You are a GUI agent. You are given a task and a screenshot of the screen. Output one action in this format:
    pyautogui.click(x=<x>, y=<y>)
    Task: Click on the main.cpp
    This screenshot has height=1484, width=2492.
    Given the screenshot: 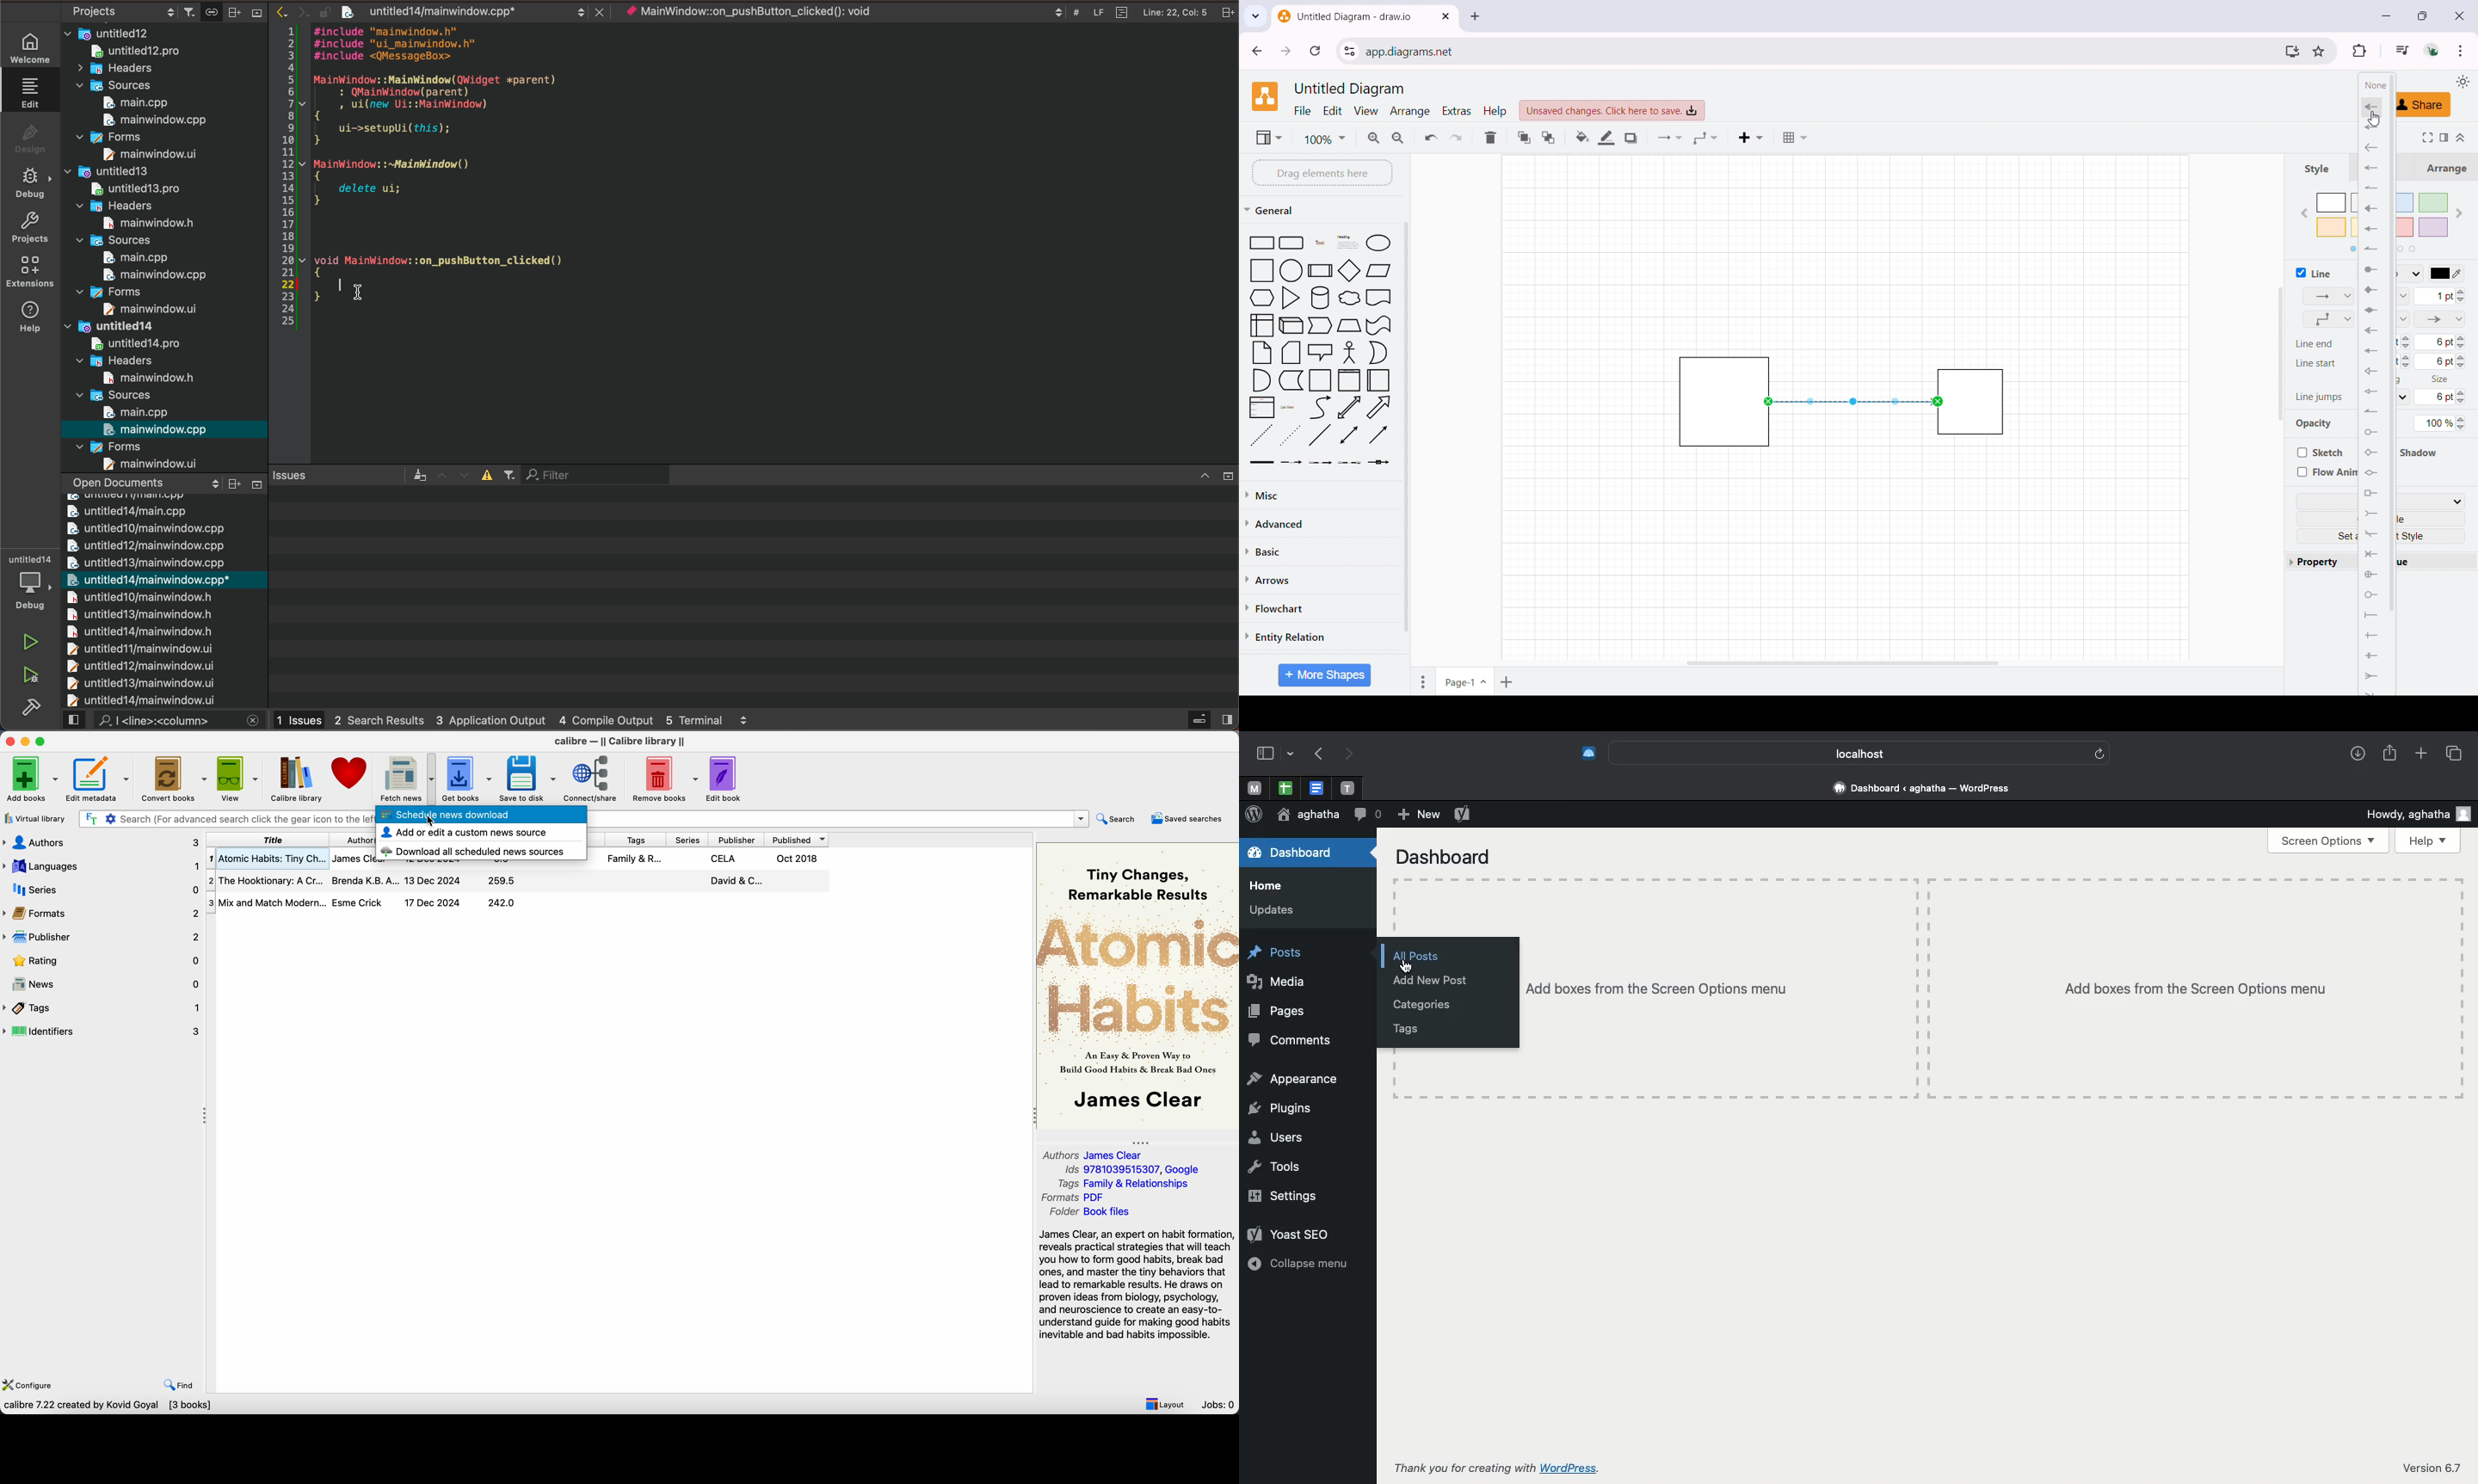 What is the action you would take?
    pyautogui.click(x=127, y=258)
    